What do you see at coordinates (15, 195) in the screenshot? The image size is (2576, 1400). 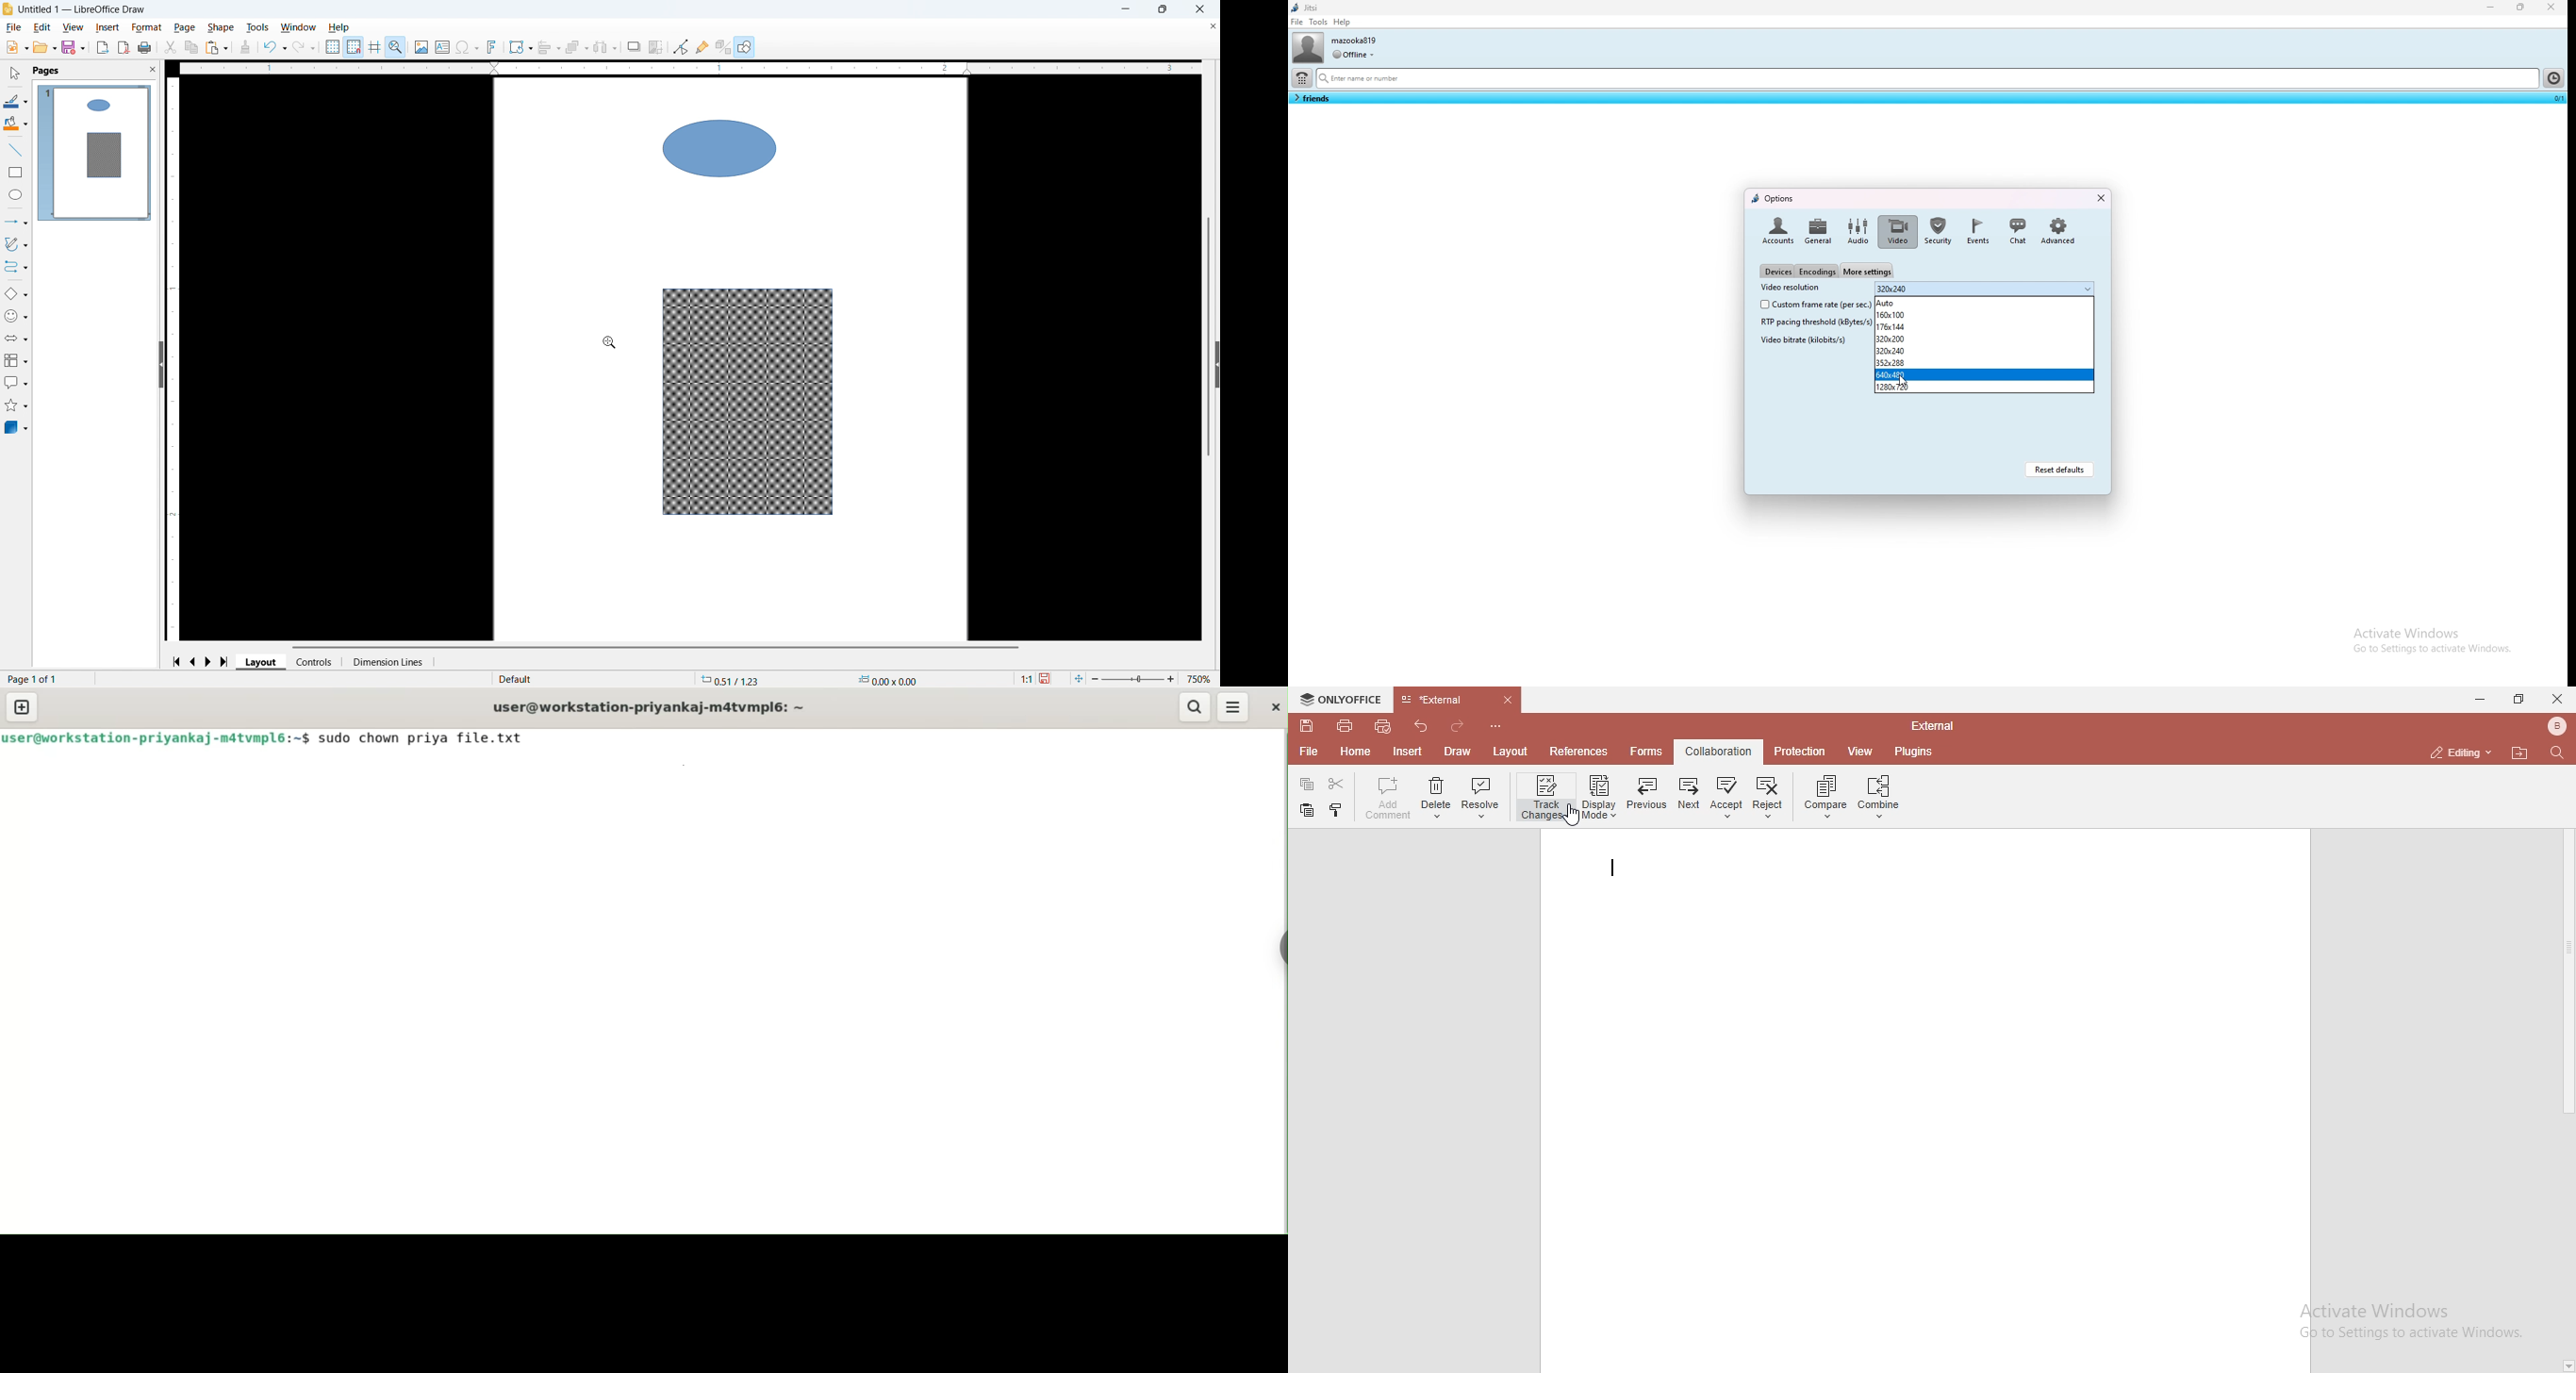 I see `Ellipse ` at bounding box center [15, 195].